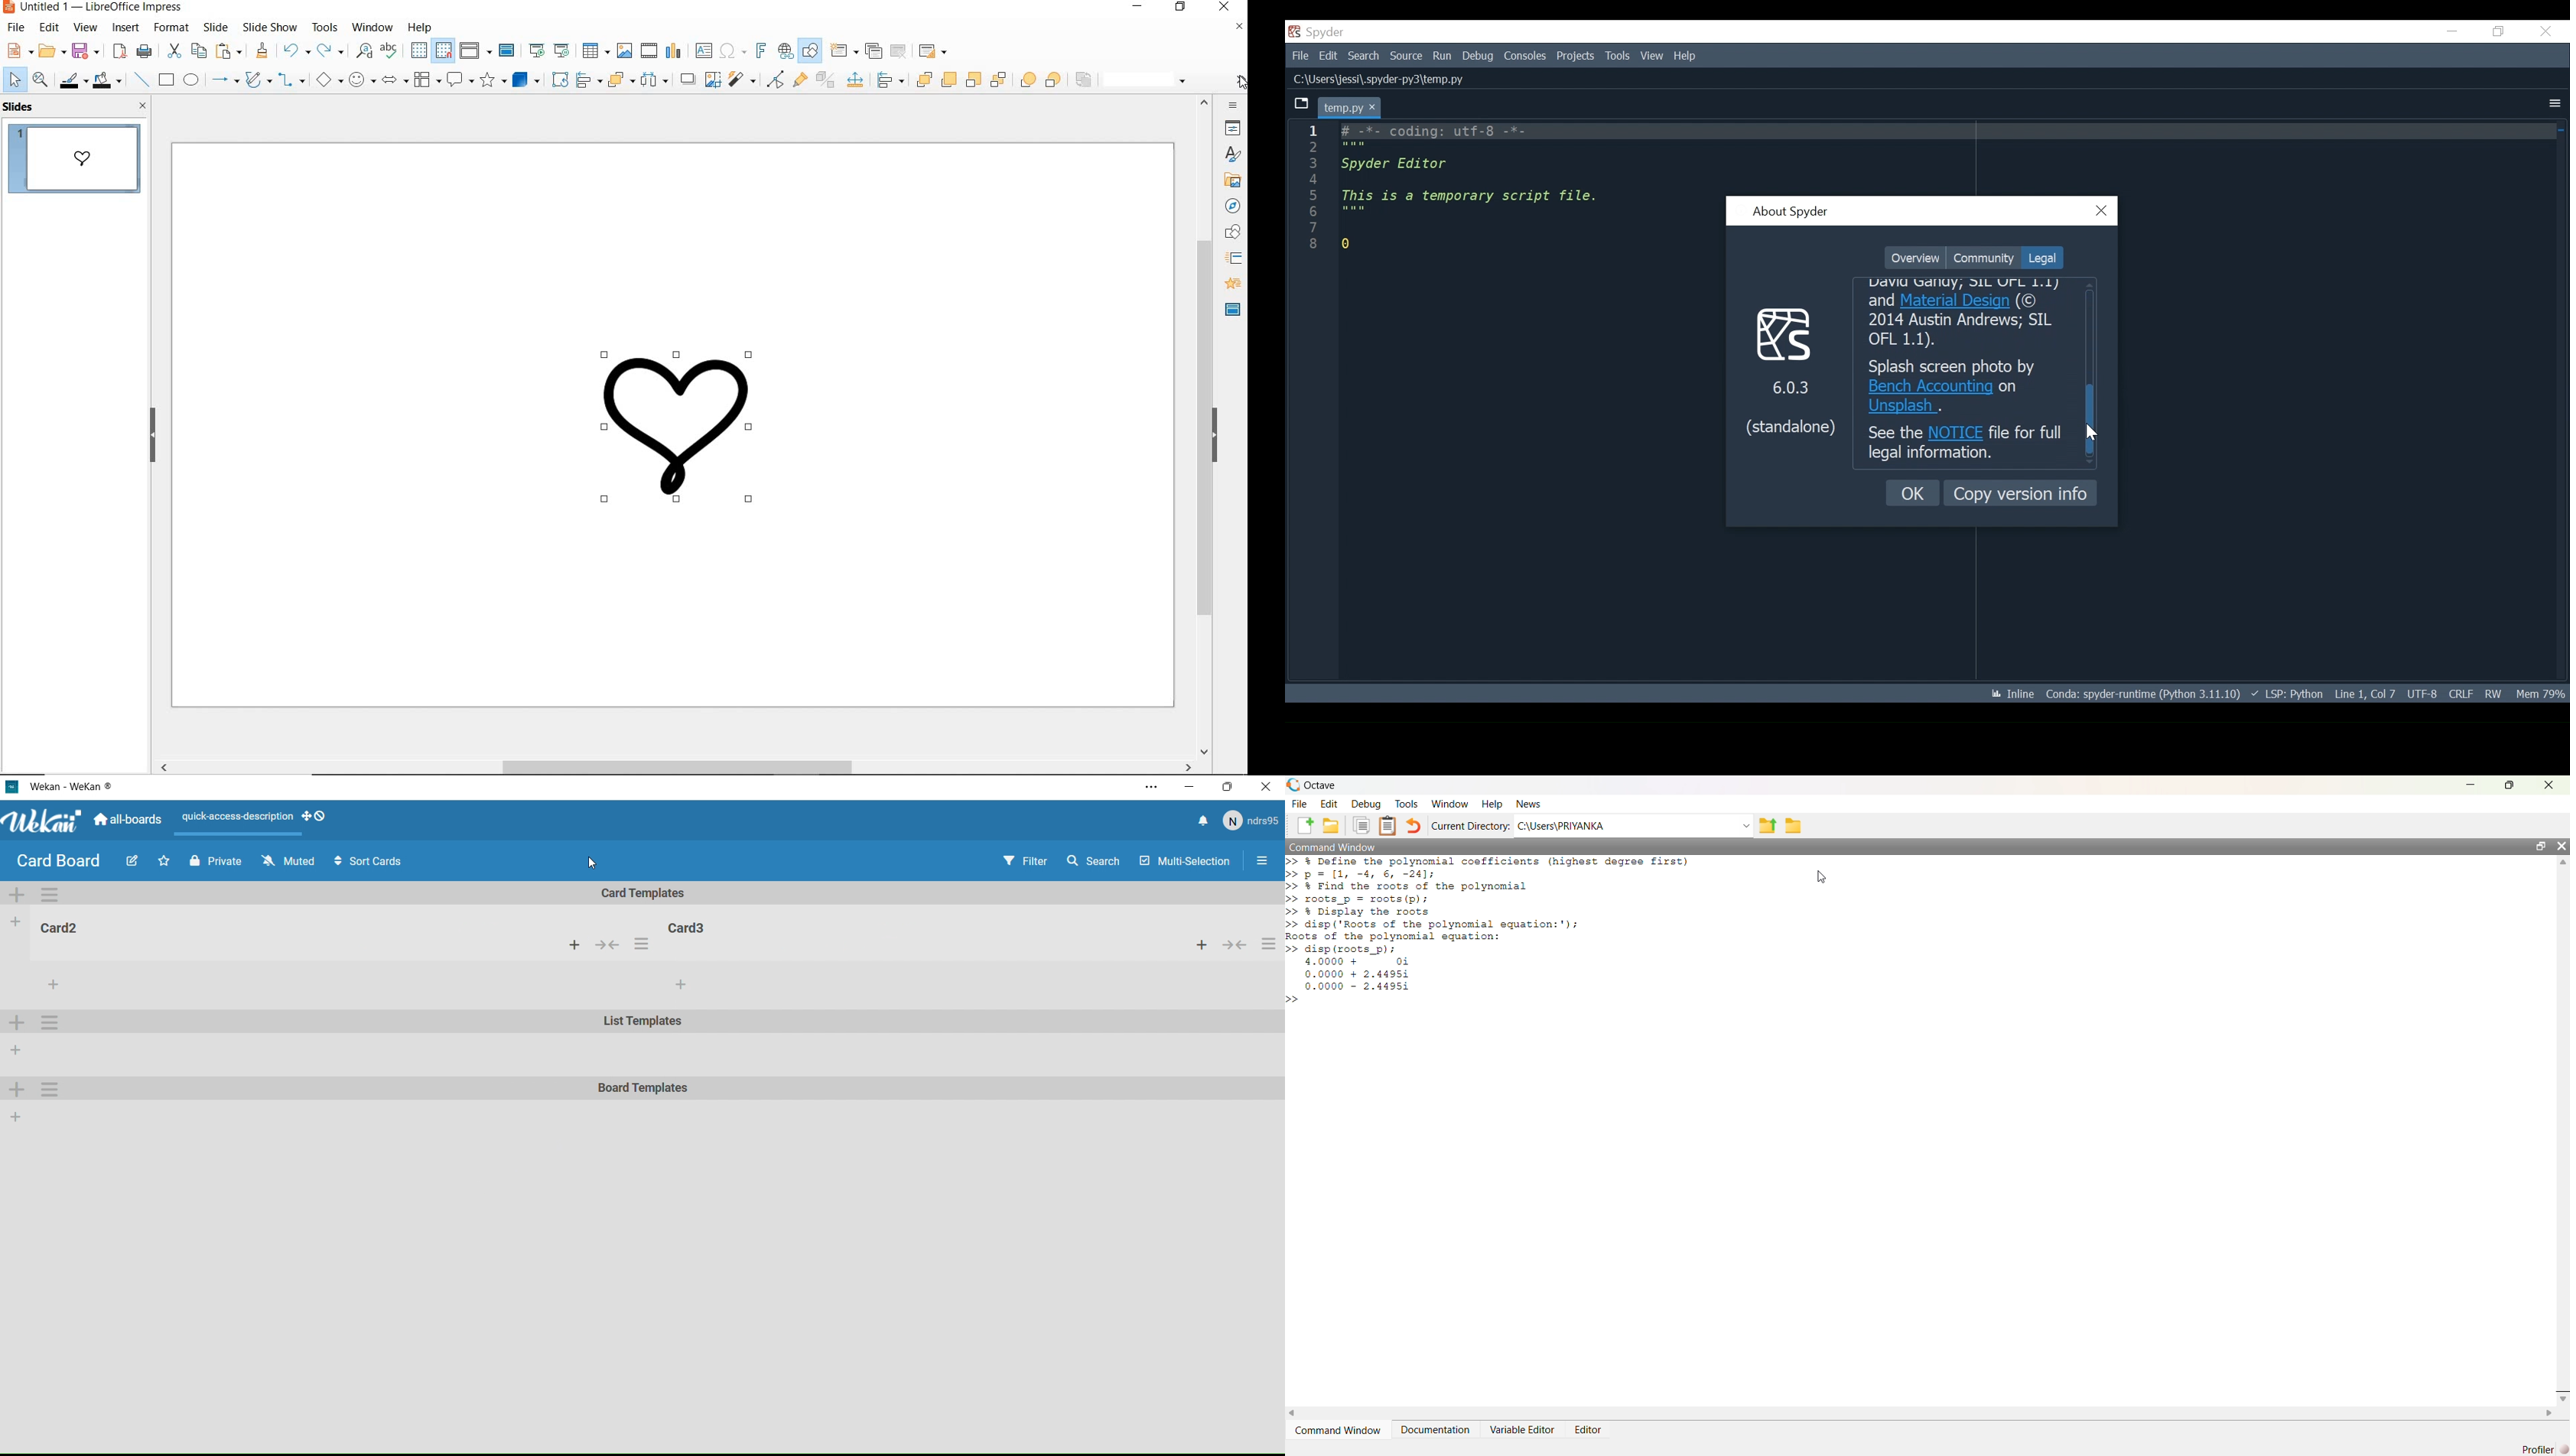 The width and height of the screenshot is (2576, 1456). Describe the element at coordinates (972, 80) in the screenshot. I see `send backward` at that location.